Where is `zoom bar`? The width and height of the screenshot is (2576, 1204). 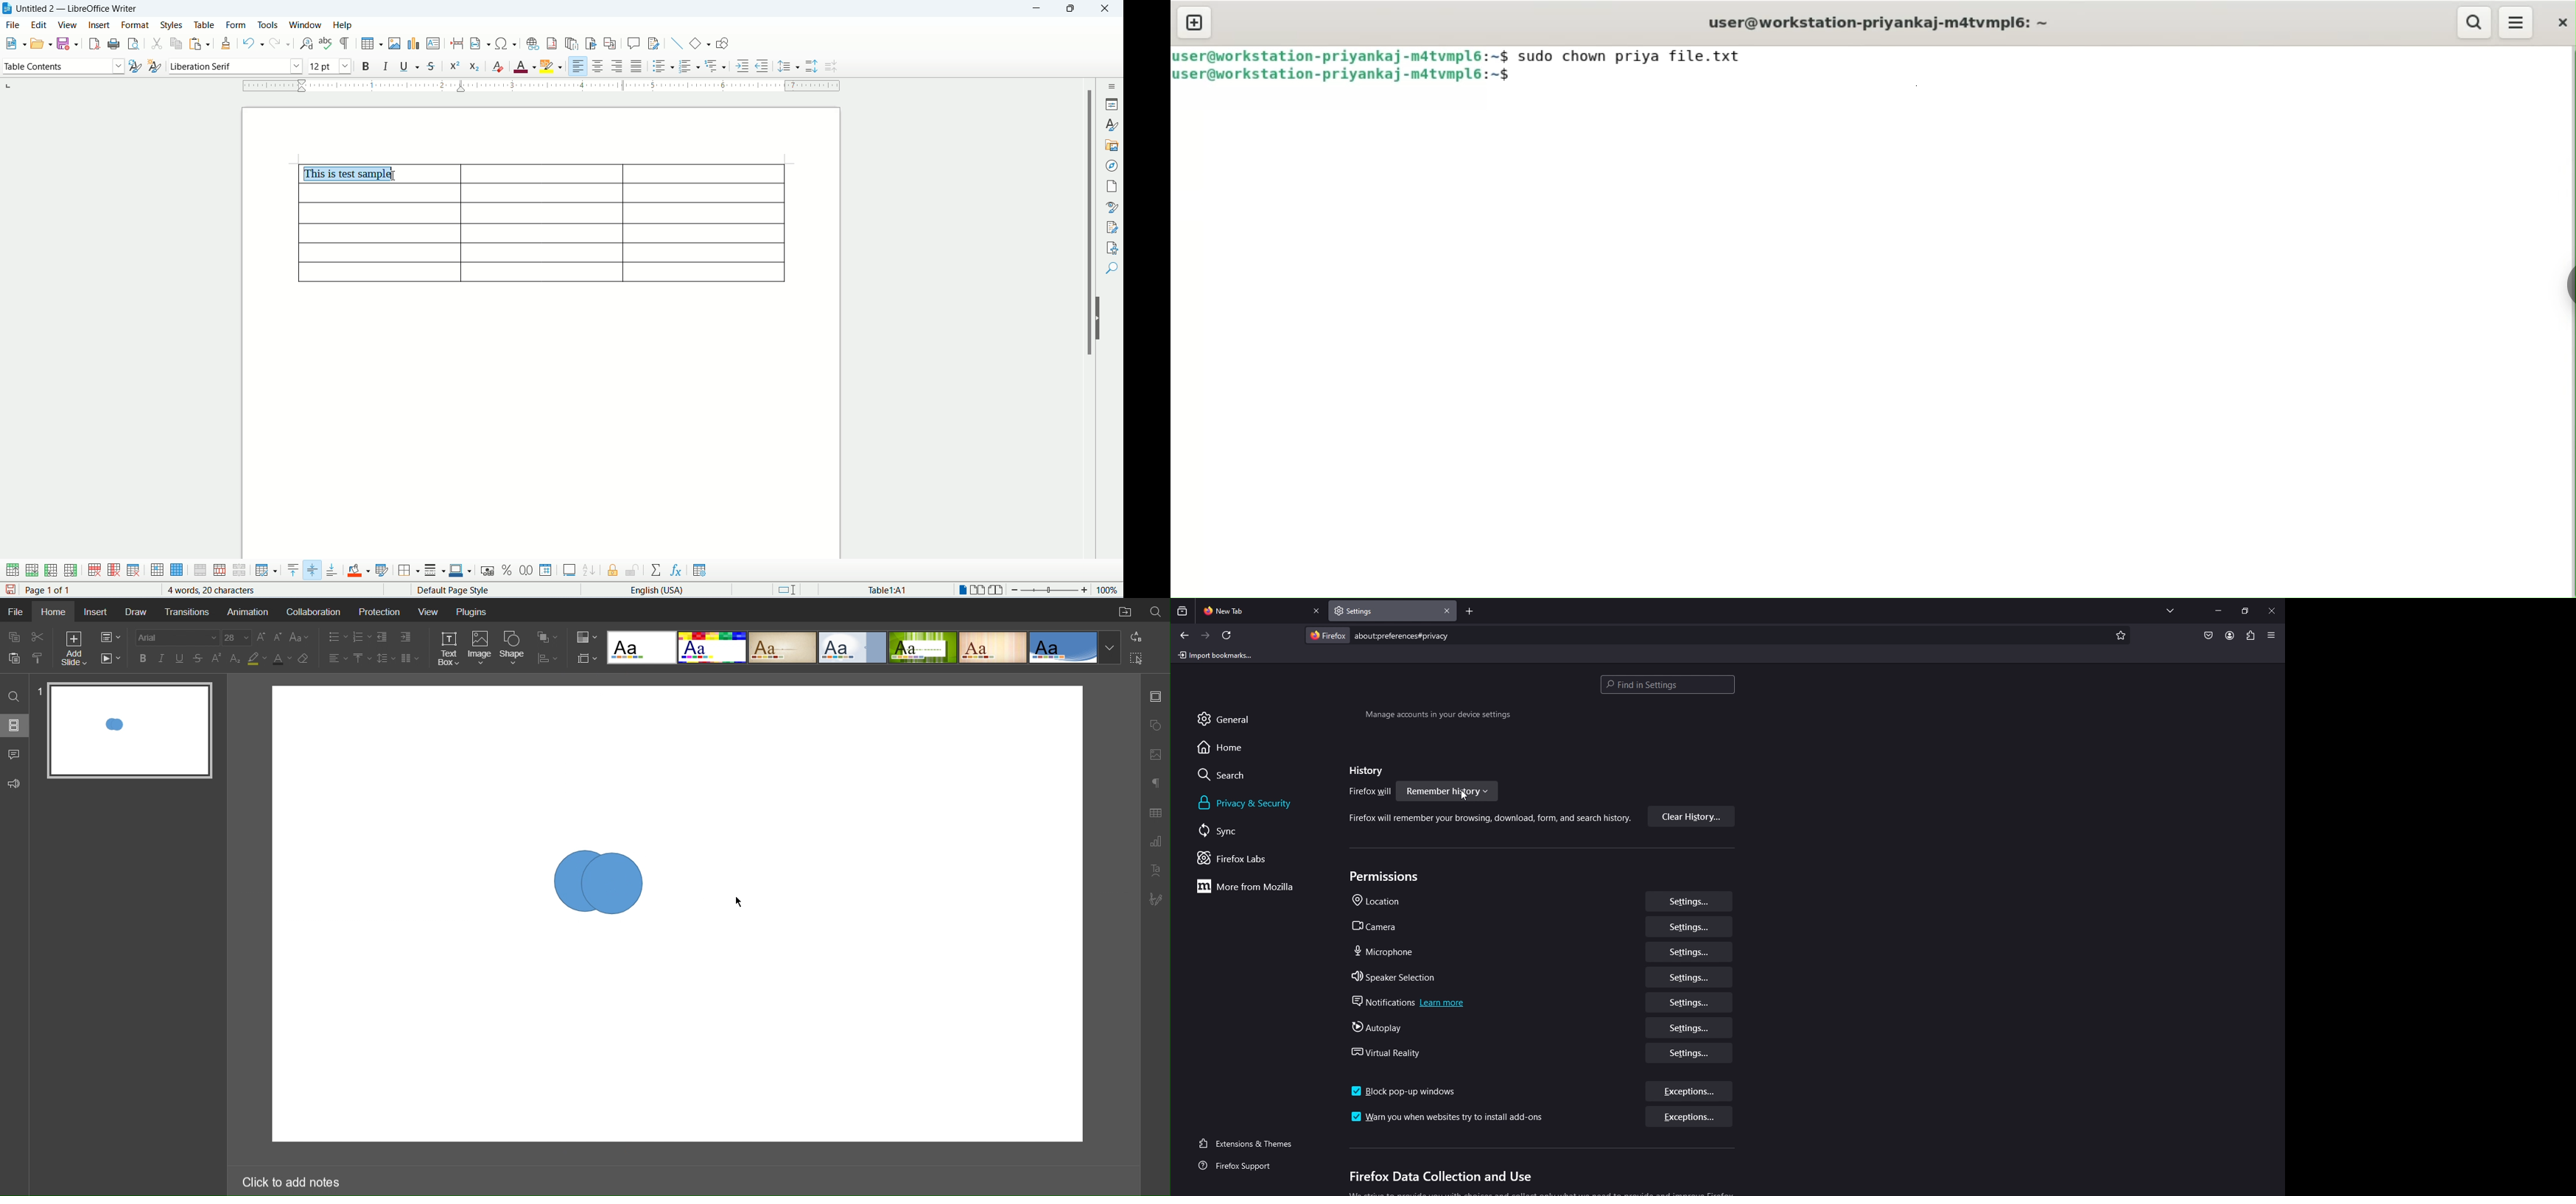 zoom bar is located at coordinates (1052, 591).